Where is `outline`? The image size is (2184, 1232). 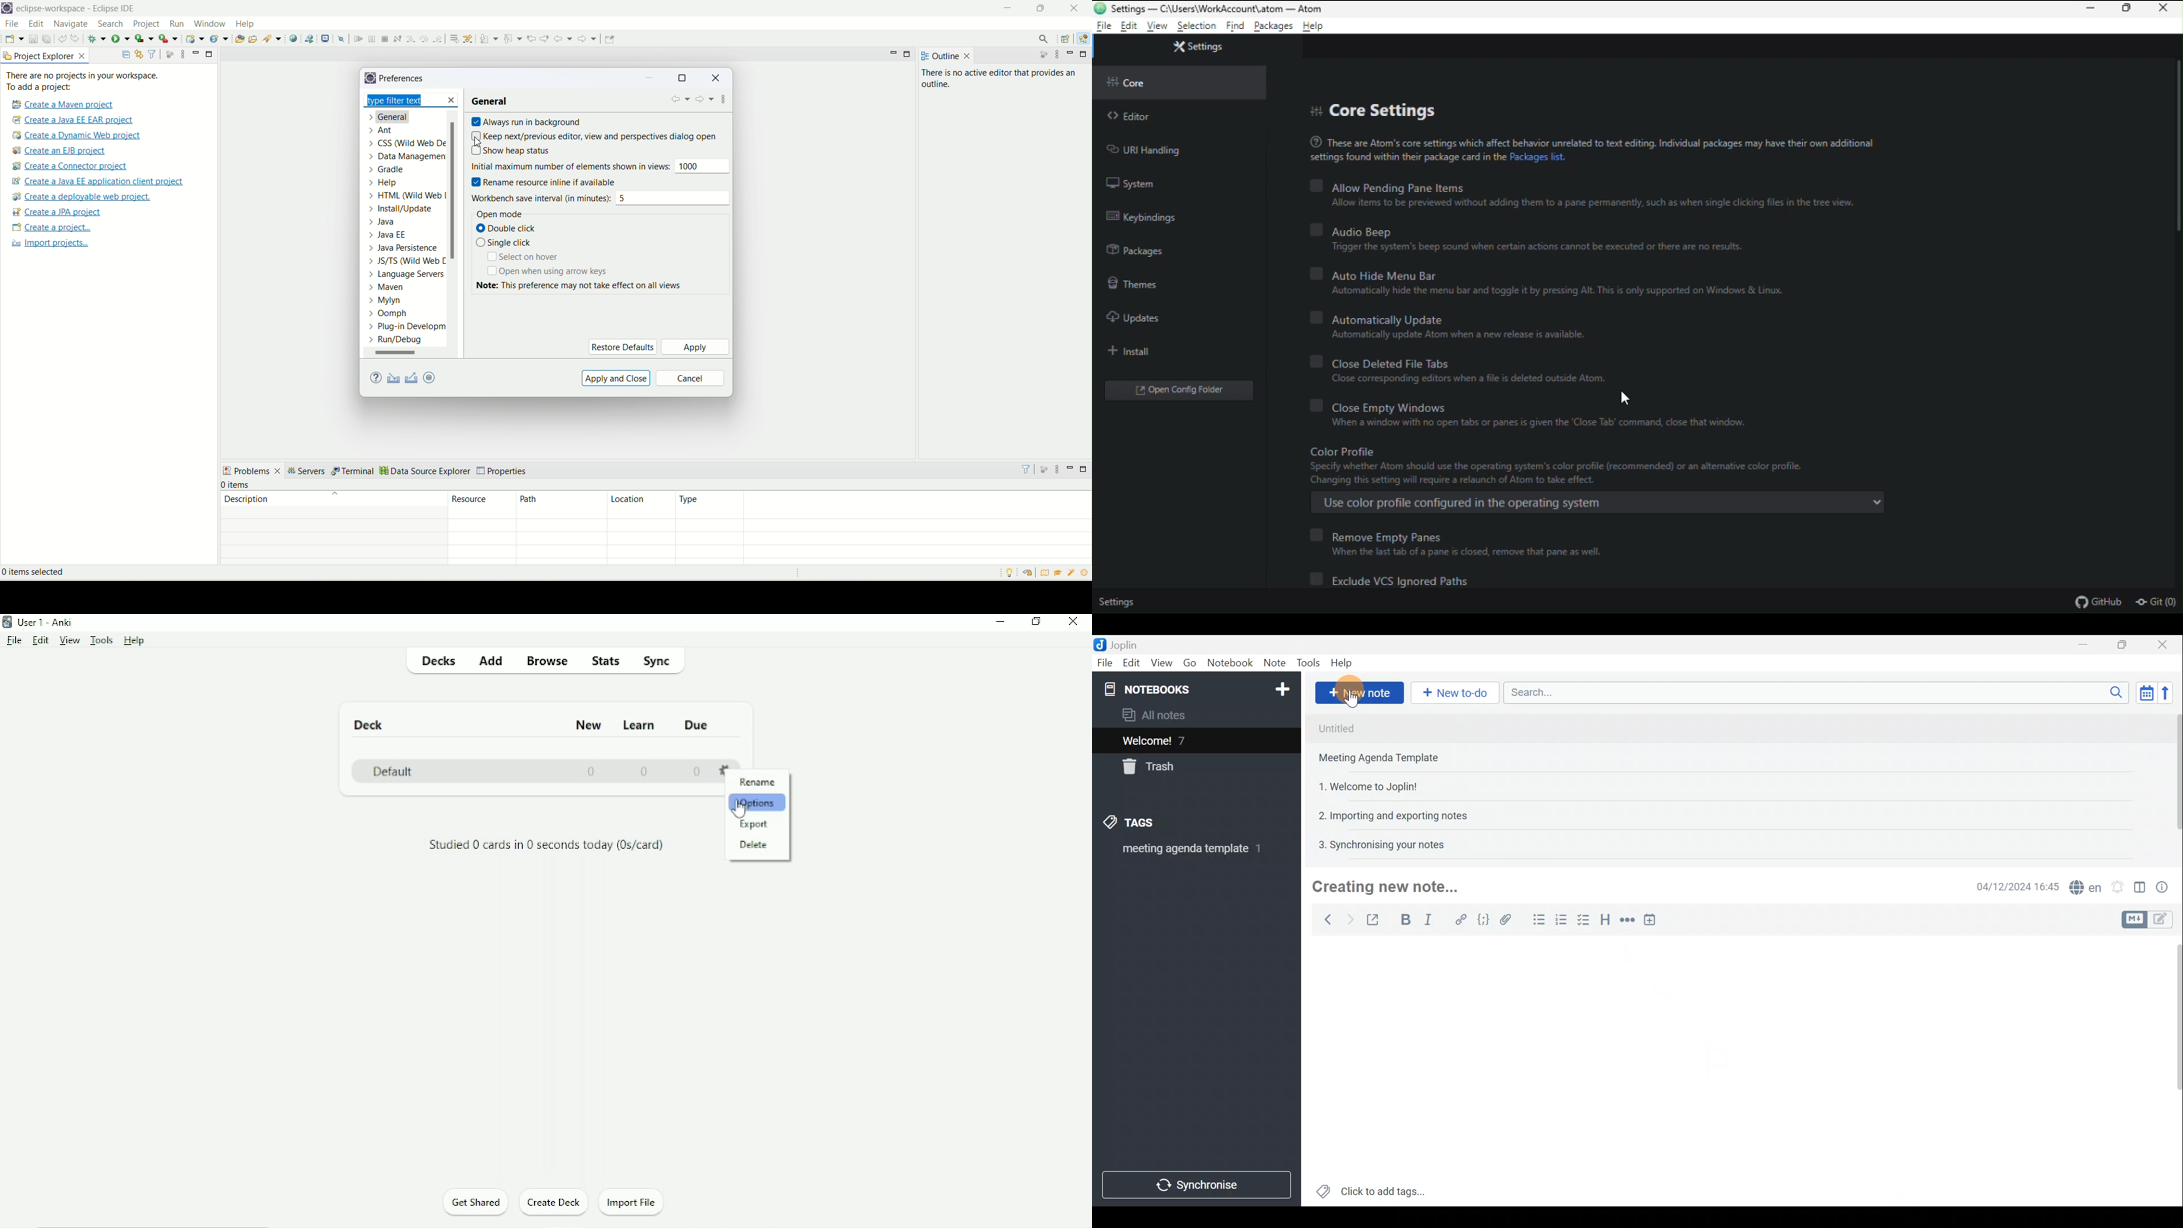
outline is located at coordinates (938, 56).